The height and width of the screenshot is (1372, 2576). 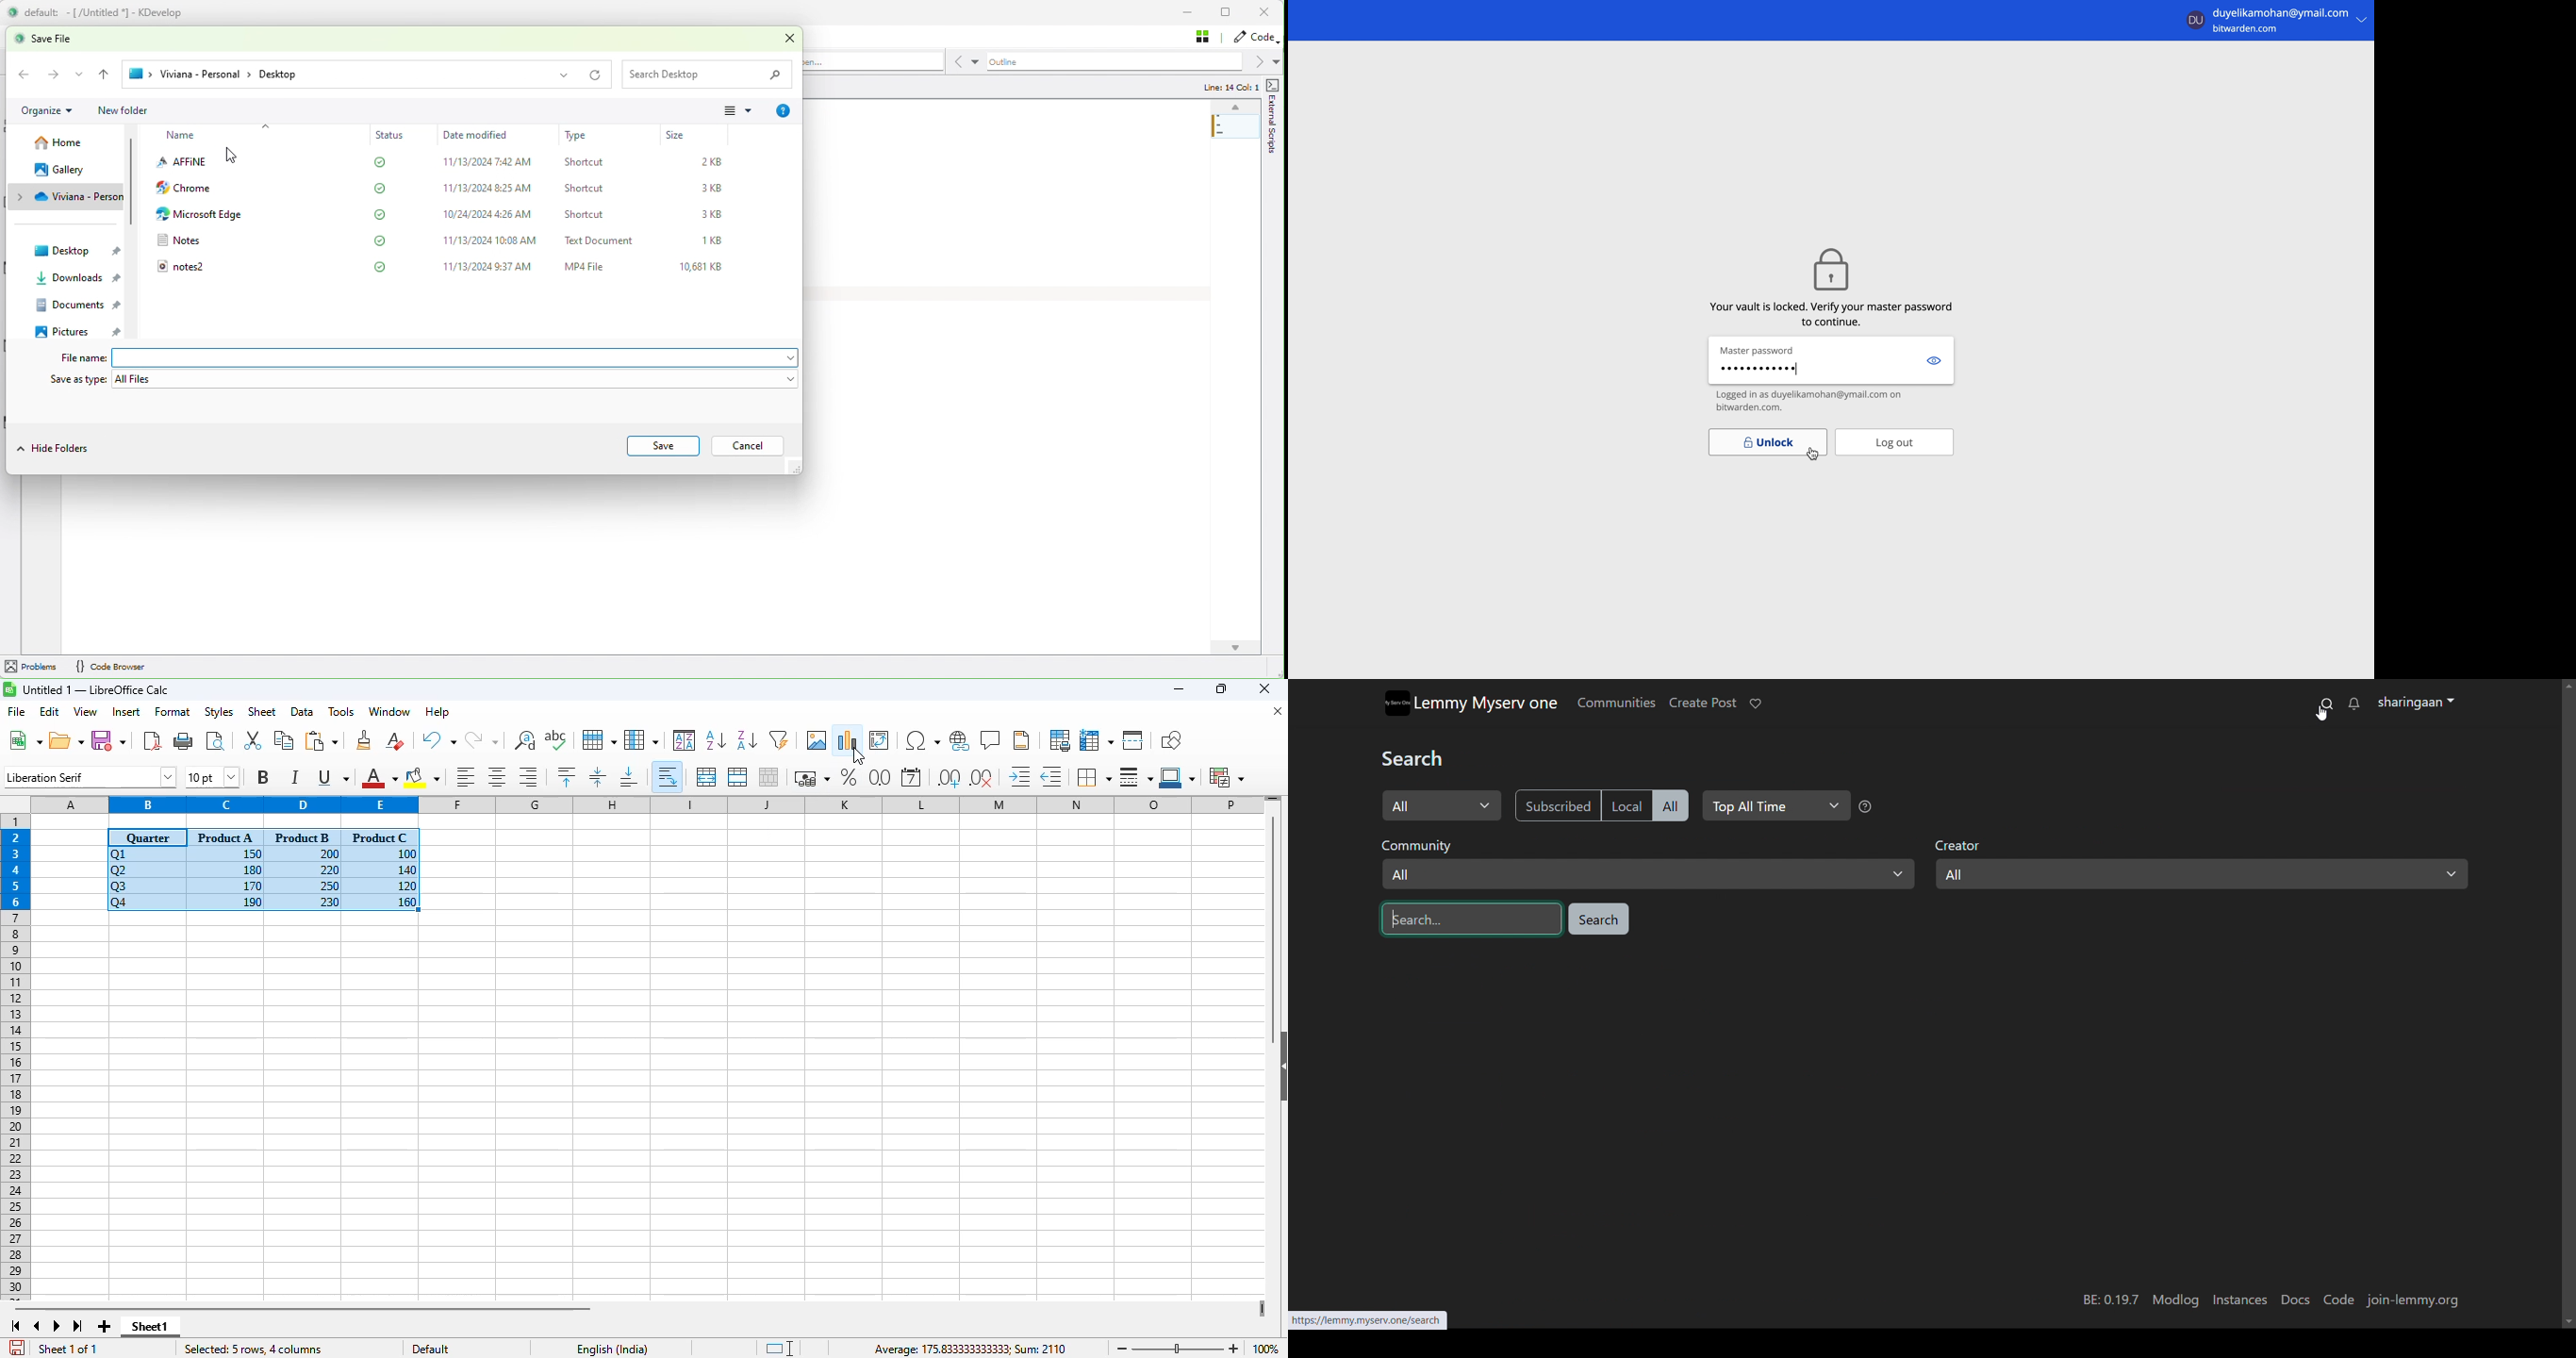 What do you see at coordinates (340, 711) in the screenshot?
I see `tools` at bounding box center [340, 711].